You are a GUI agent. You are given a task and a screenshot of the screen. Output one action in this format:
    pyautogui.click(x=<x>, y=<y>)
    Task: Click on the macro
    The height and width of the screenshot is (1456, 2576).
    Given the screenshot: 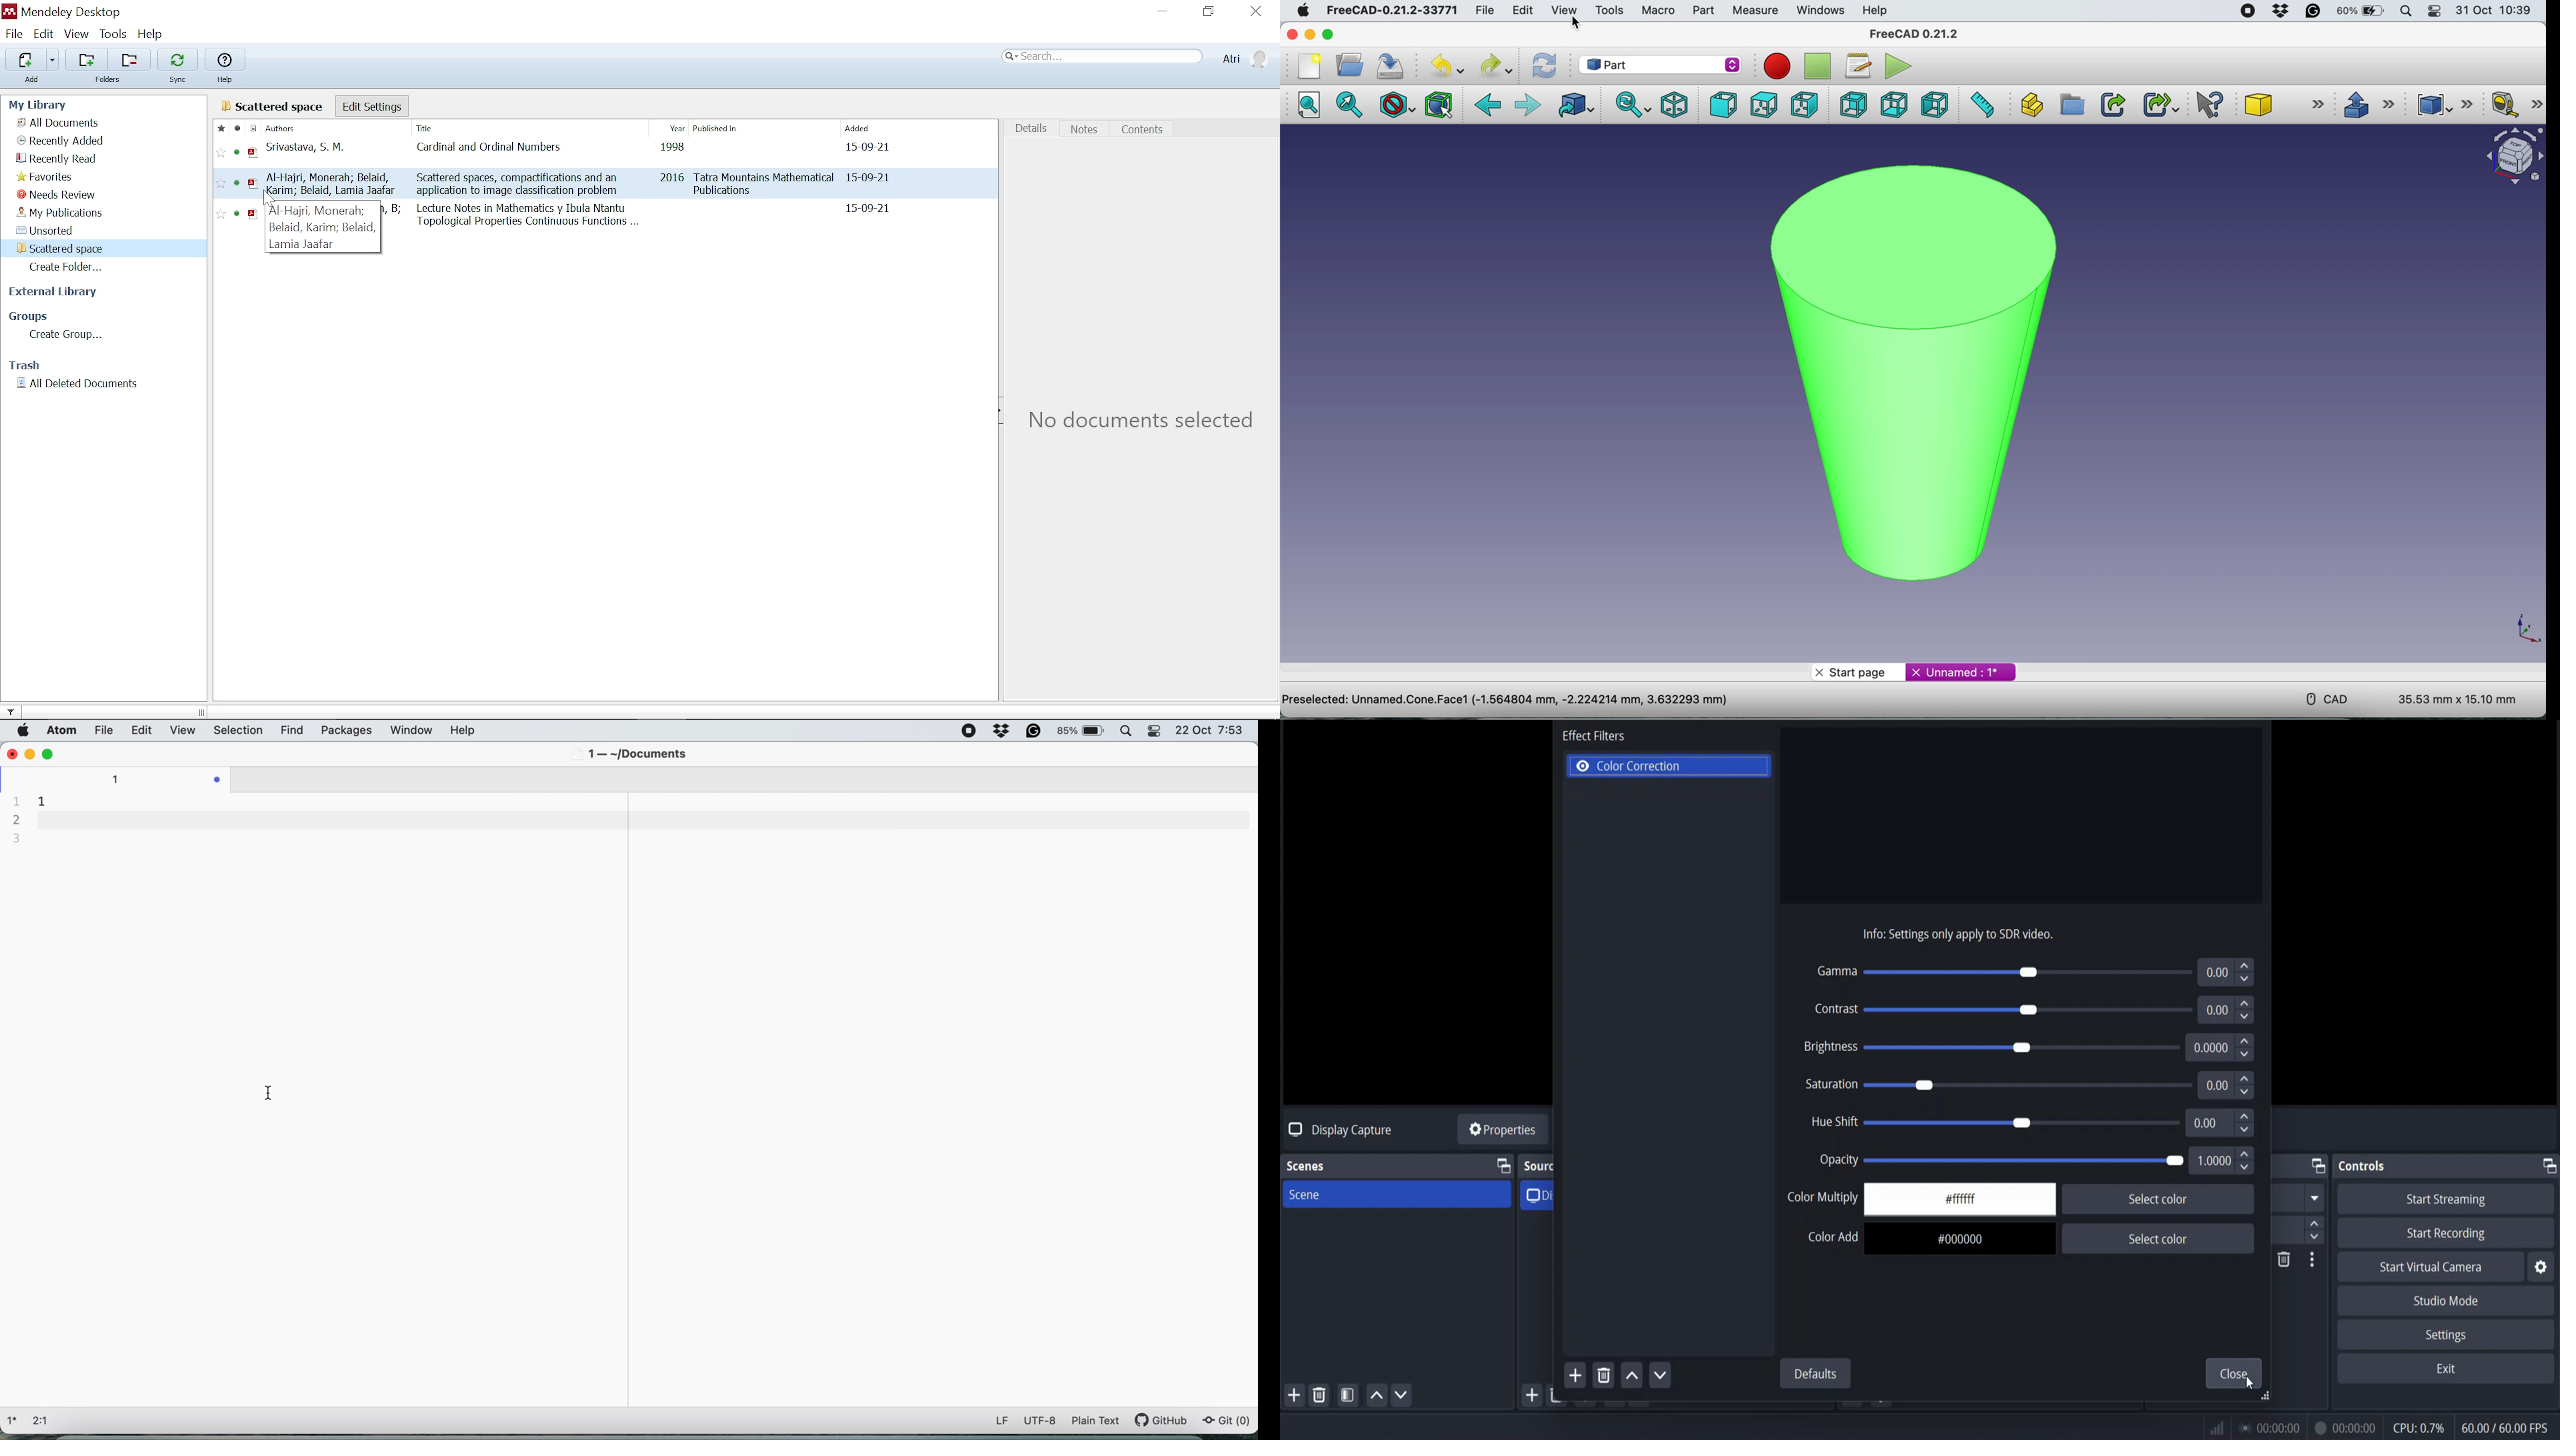 What is the action you would take?
    pyautogui.click(x=1658, y=10)
    